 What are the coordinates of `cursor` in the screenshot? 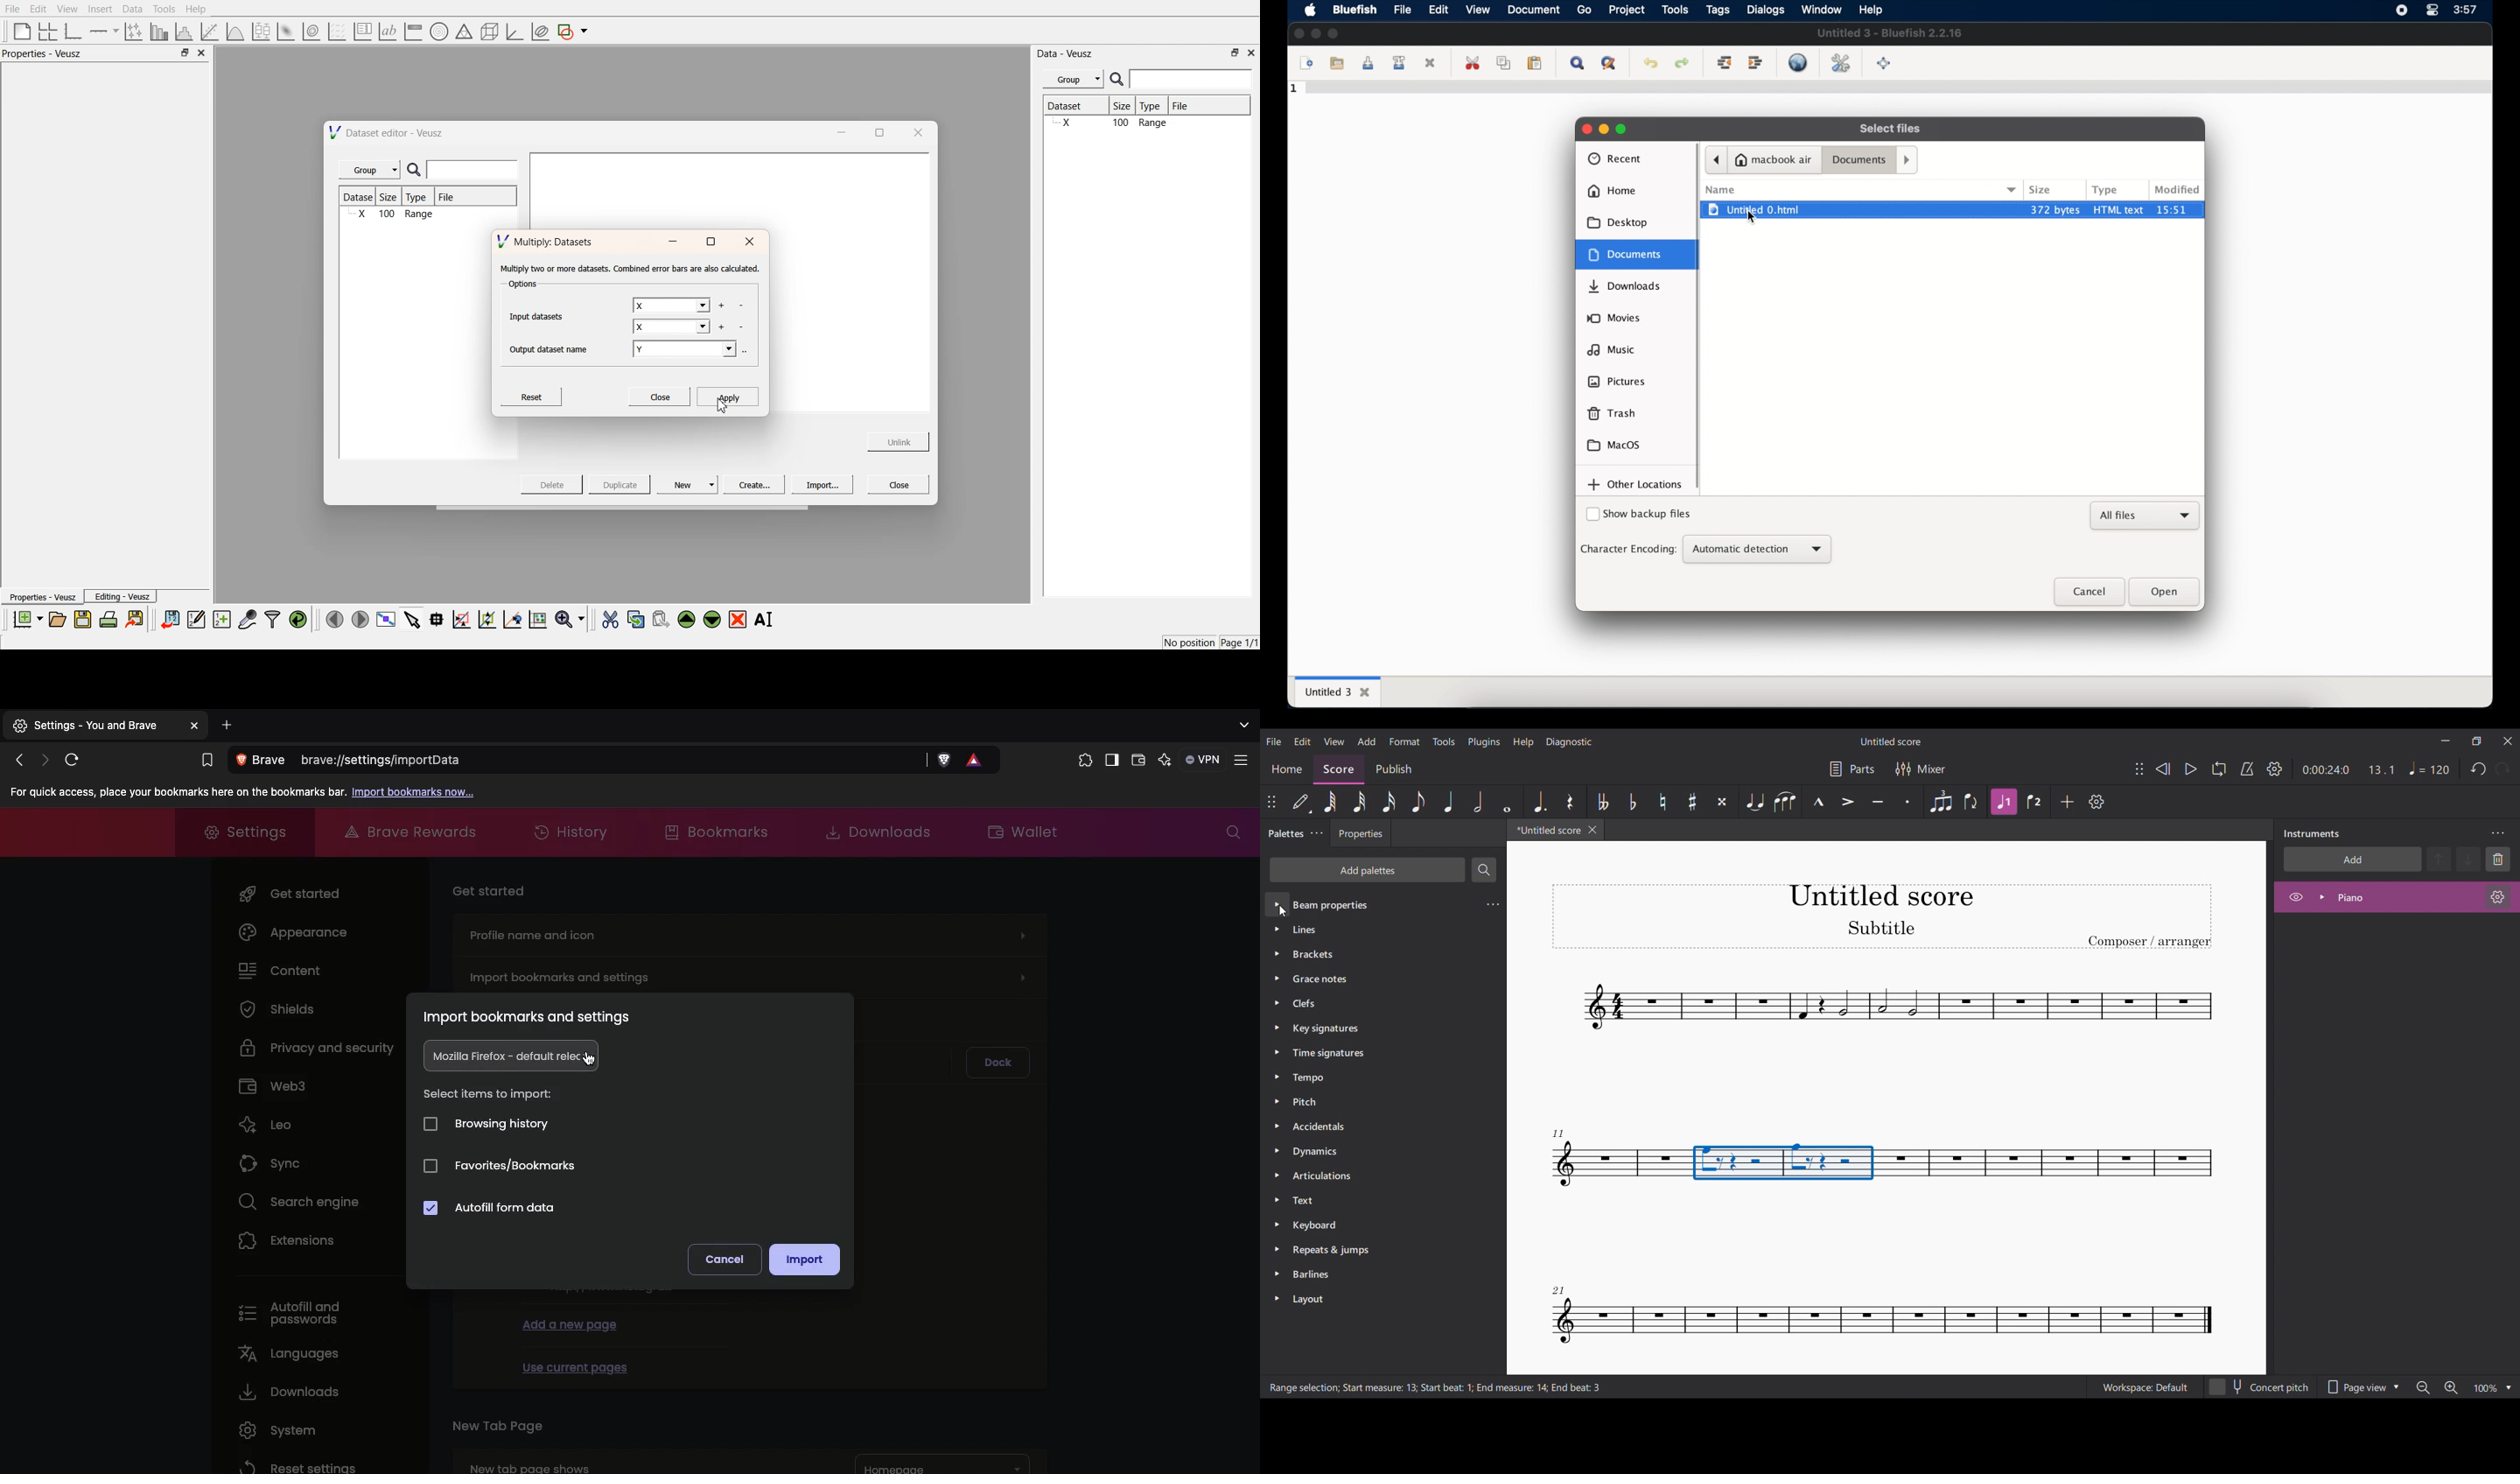 It's located at (722, 409).